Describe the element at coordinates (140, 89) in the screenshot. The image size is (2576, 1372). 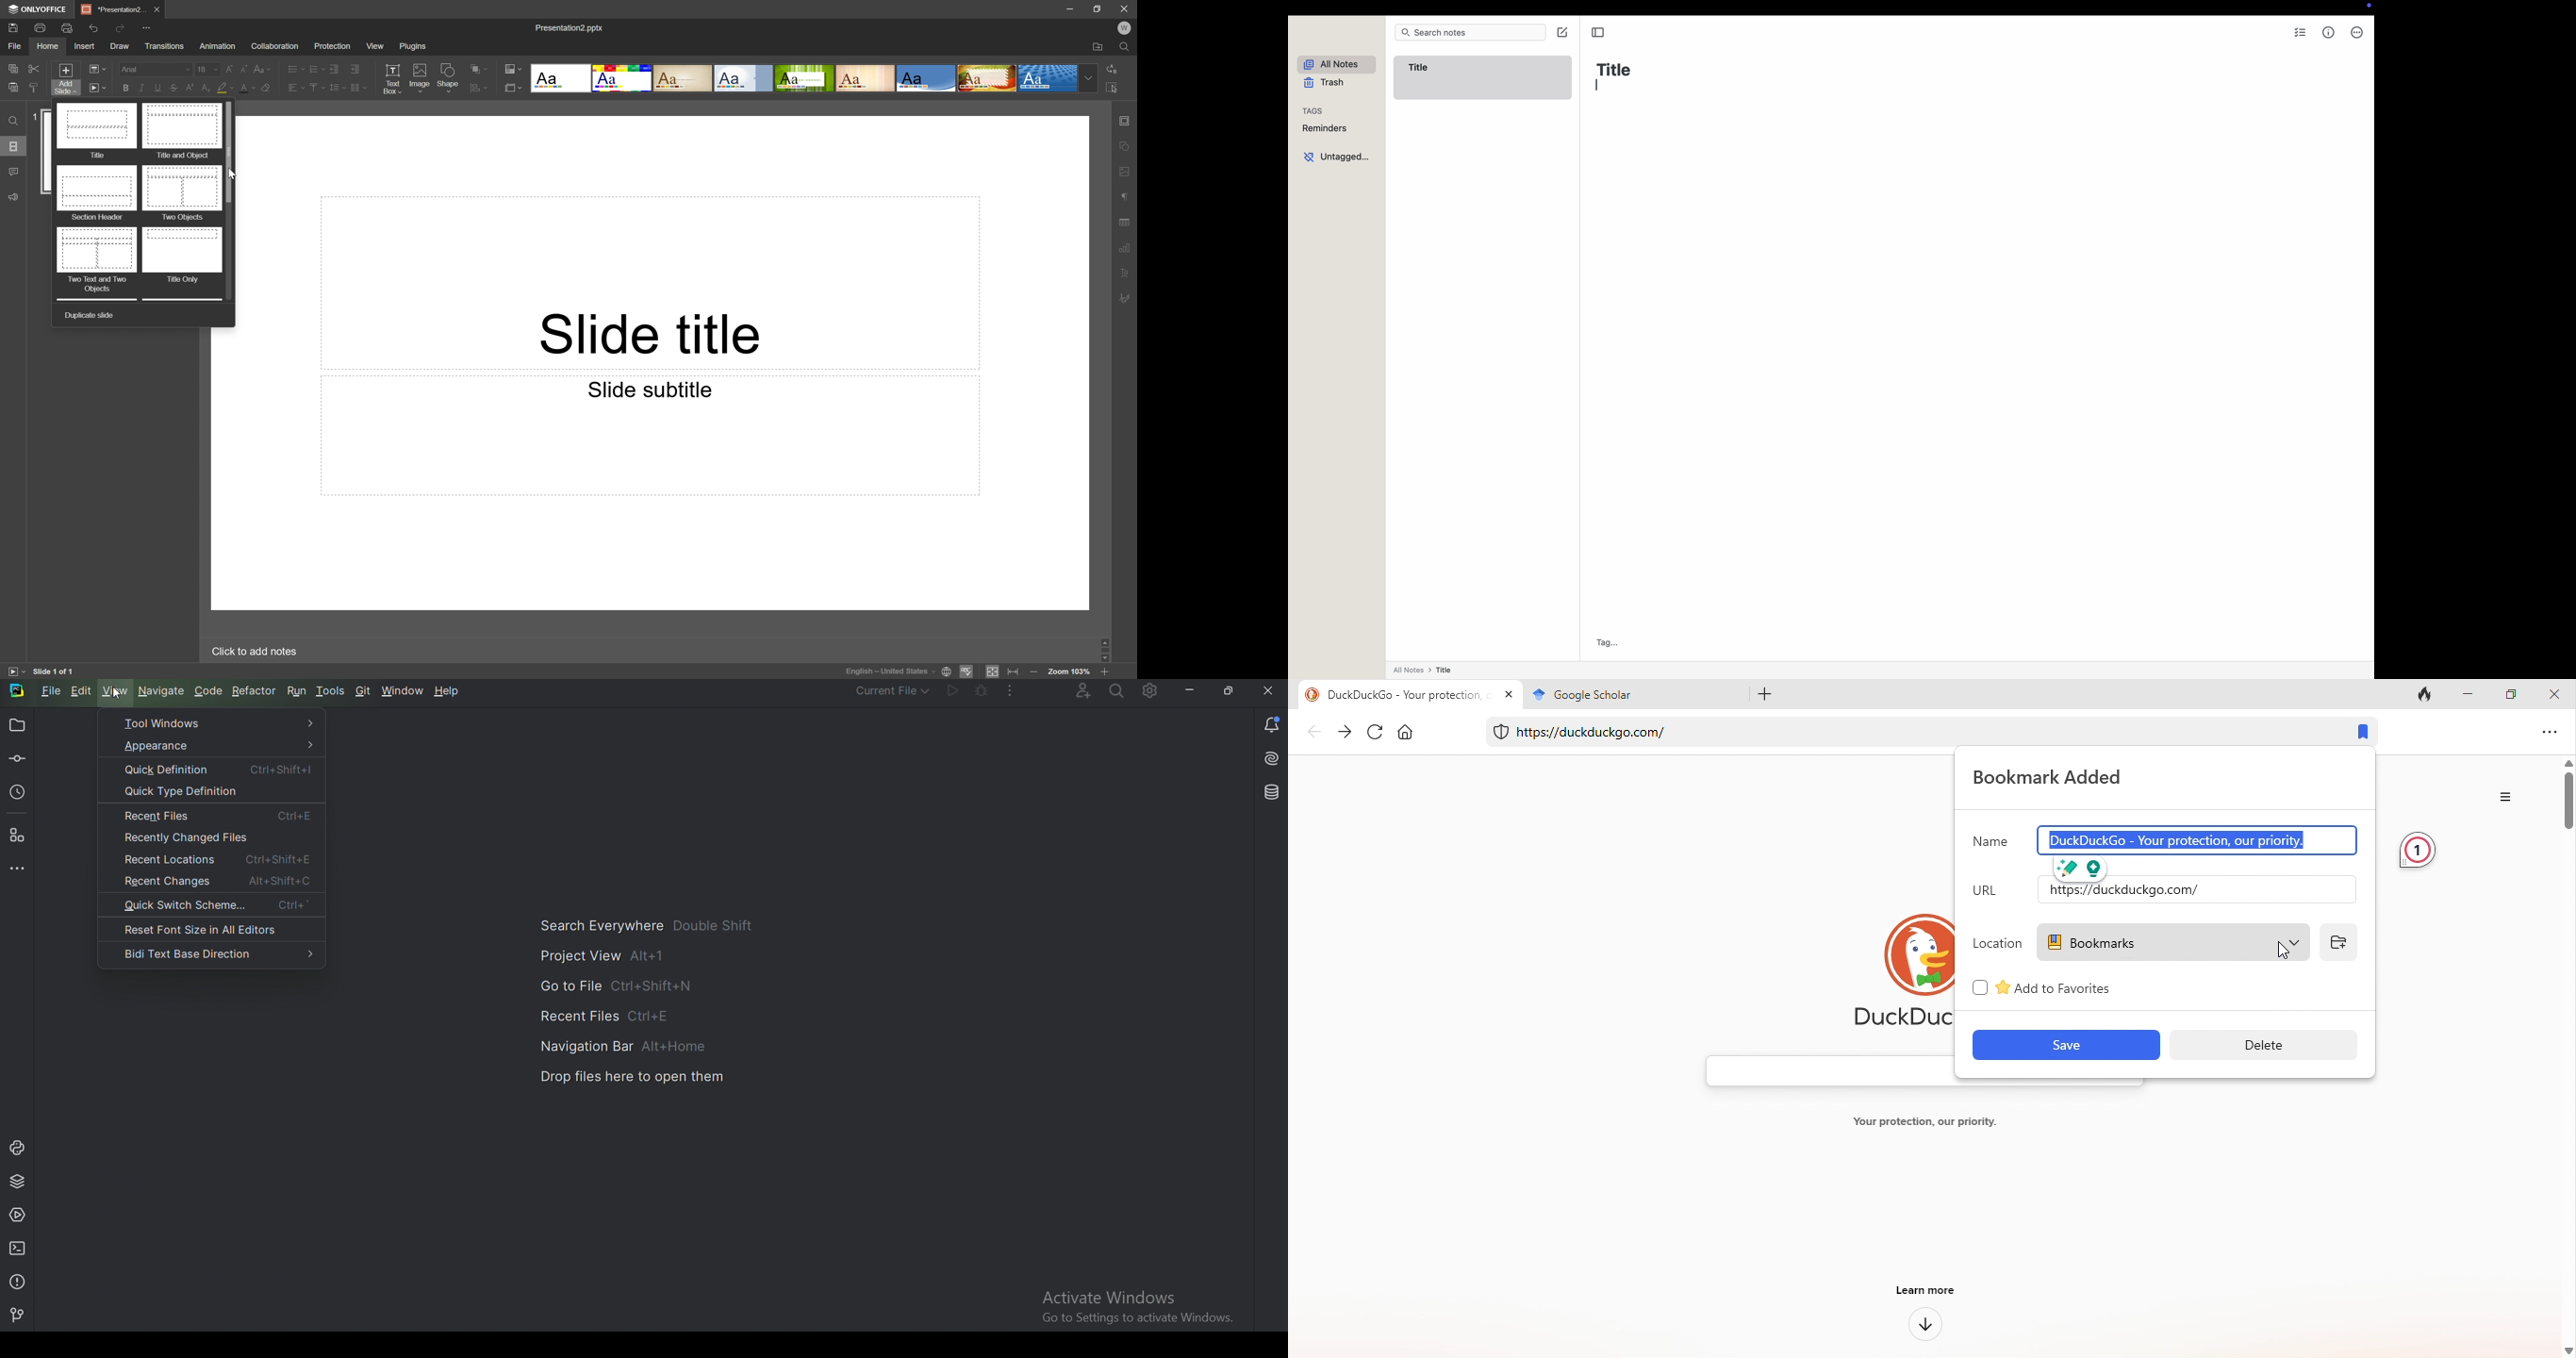
I see `Italic` at that location.